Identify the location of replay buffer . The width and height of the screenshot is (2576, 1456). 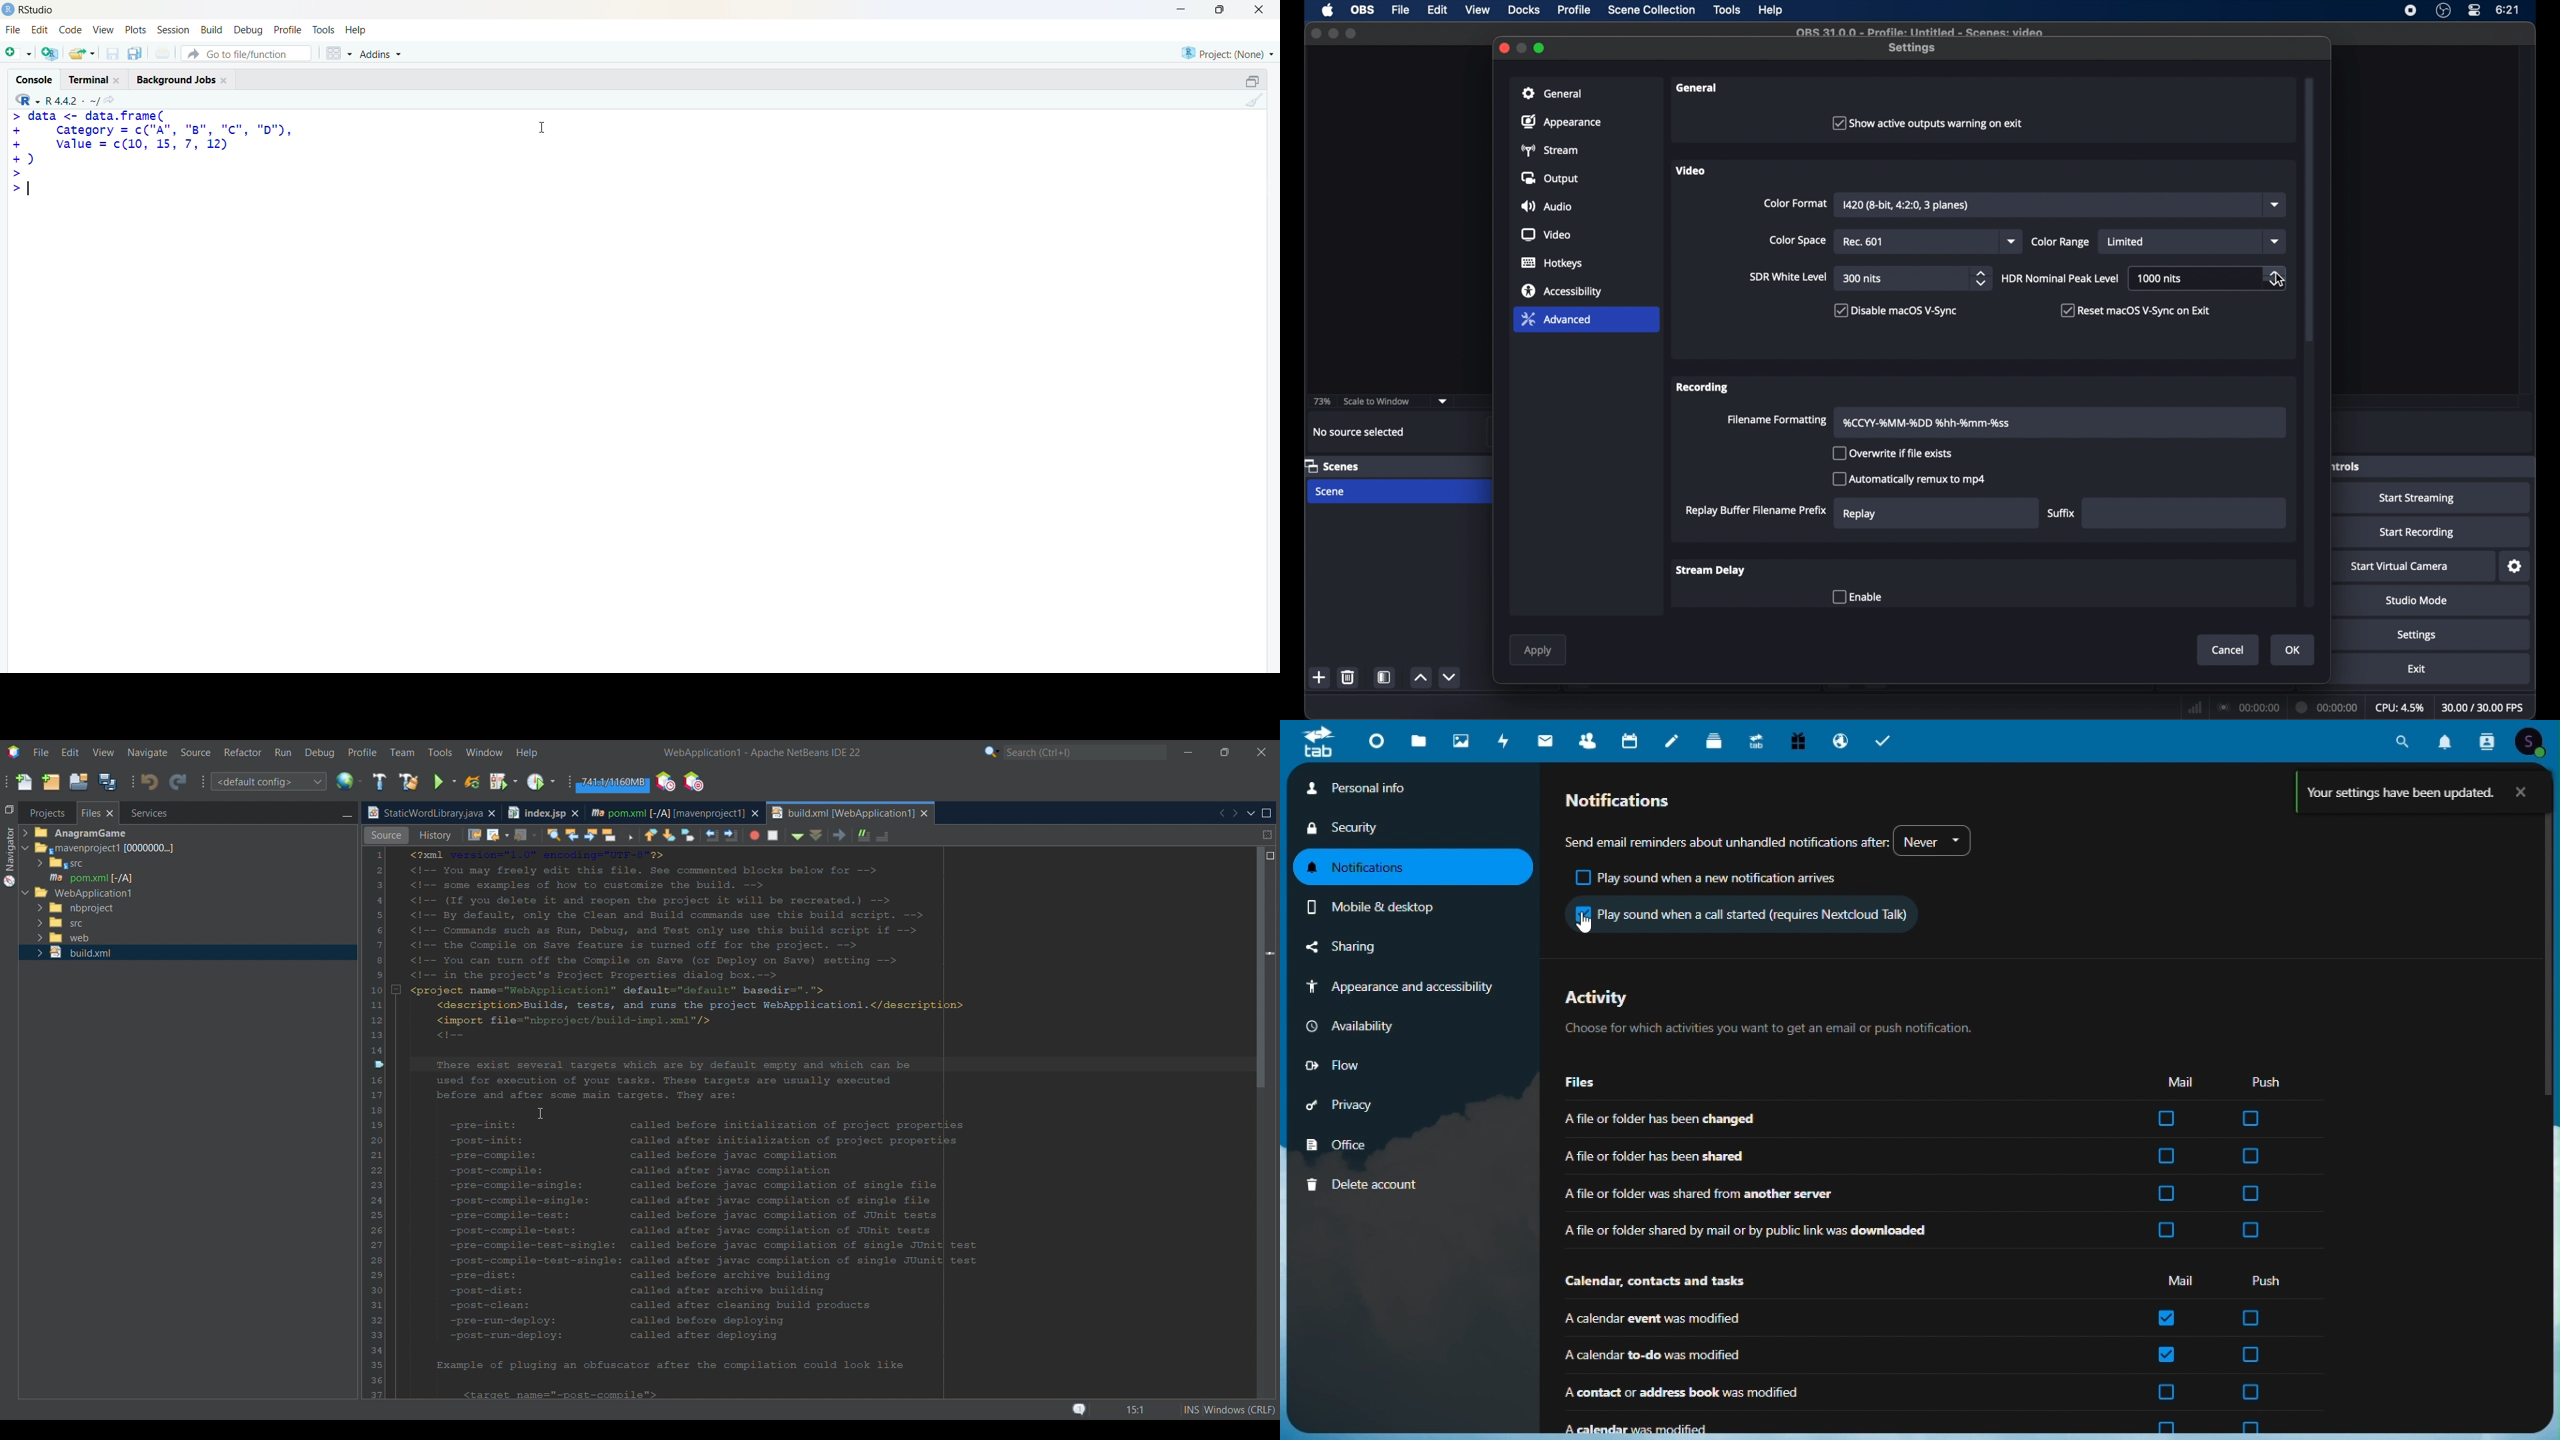
(1757, 511).